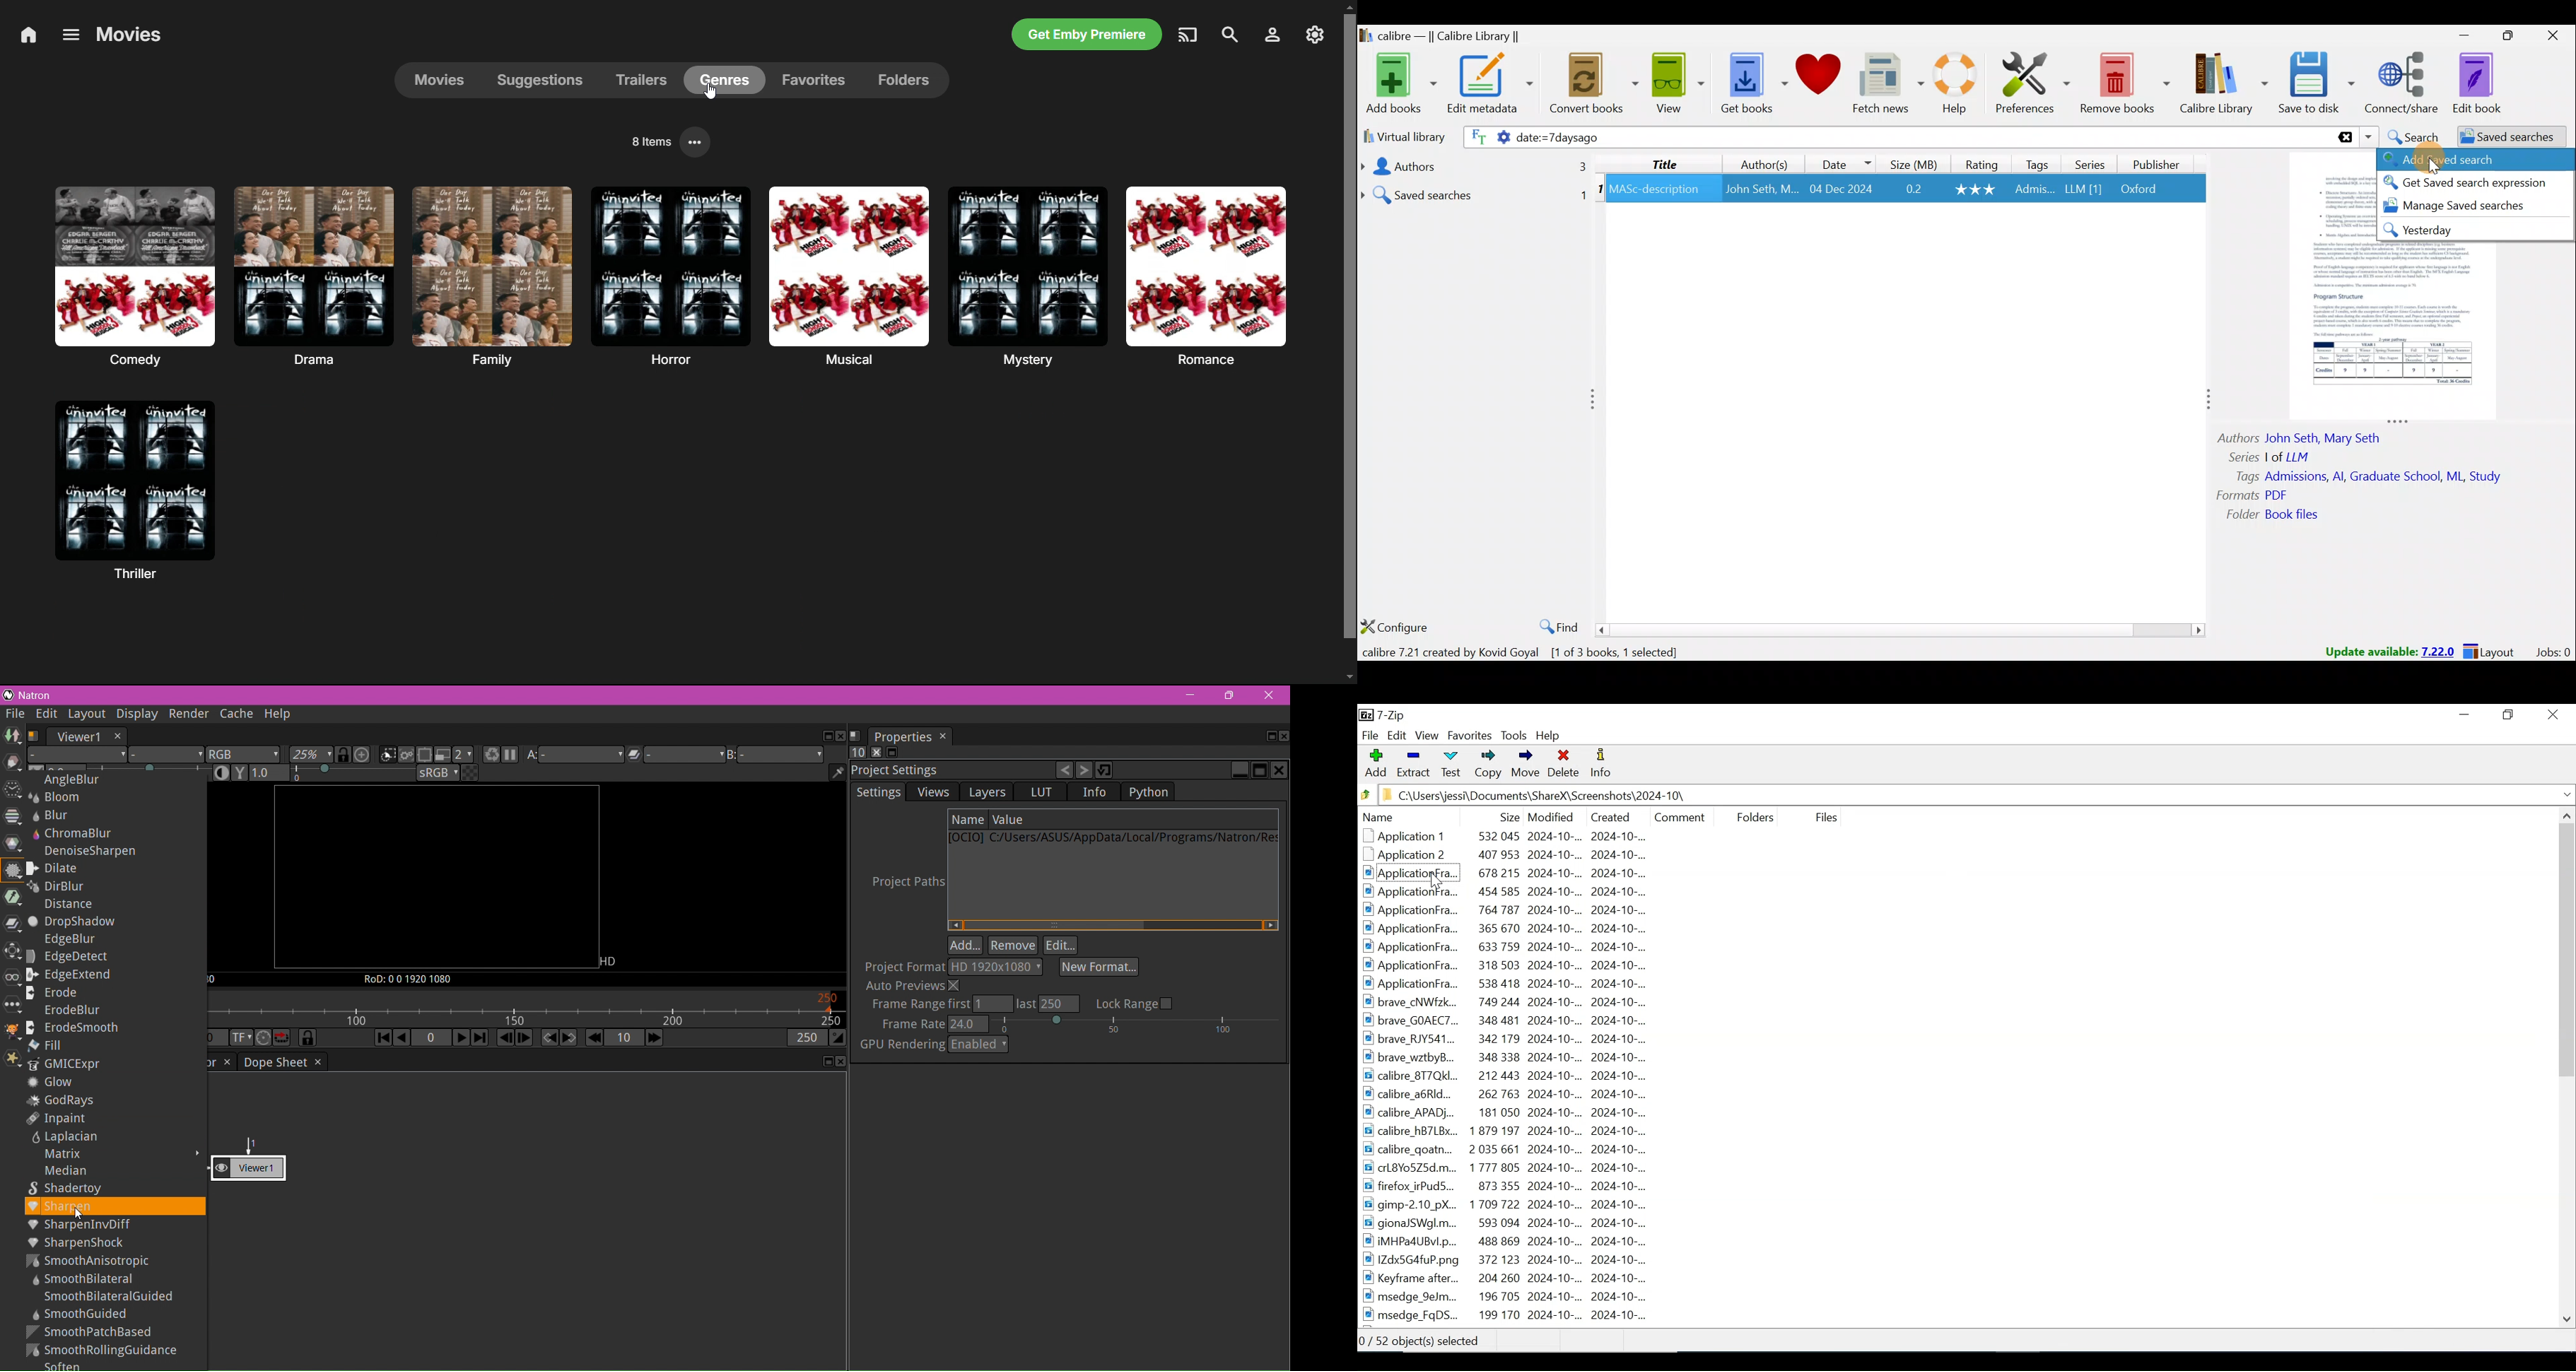 Image resolution: width=2576 pixels, height=1372 pixels. Describe the element at coordinates (712, 93) in the screenshot. I see `cursor` at that location.